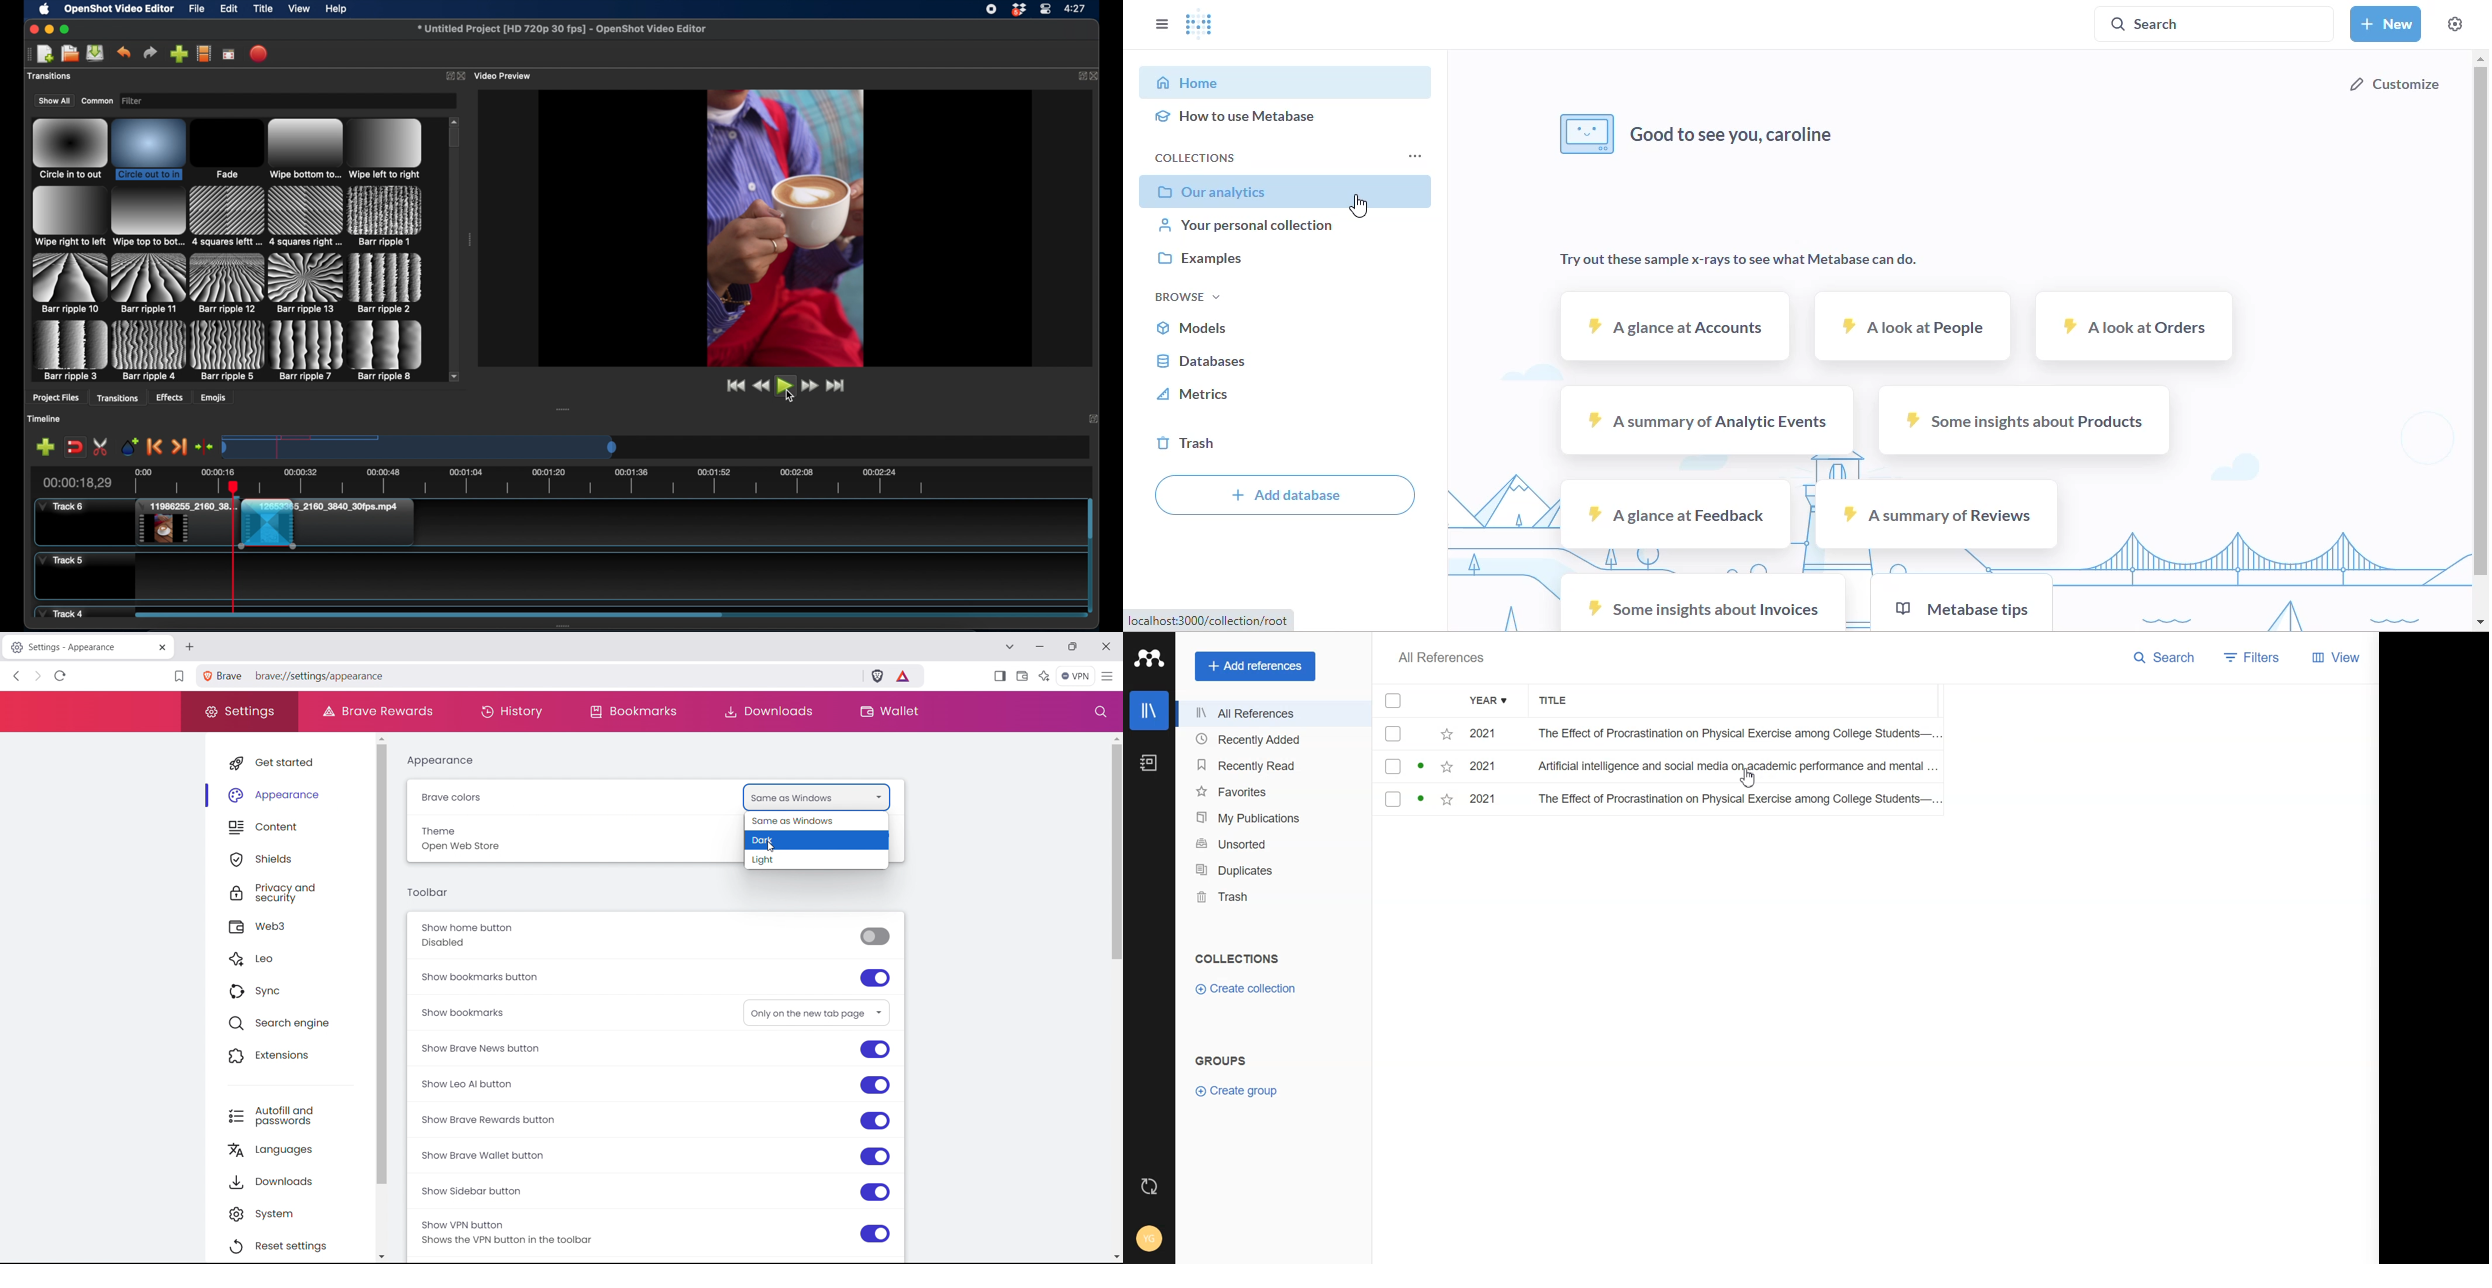  Describe the element at coordinates (2337, 656) in the screenshot. I see `View` at that location.